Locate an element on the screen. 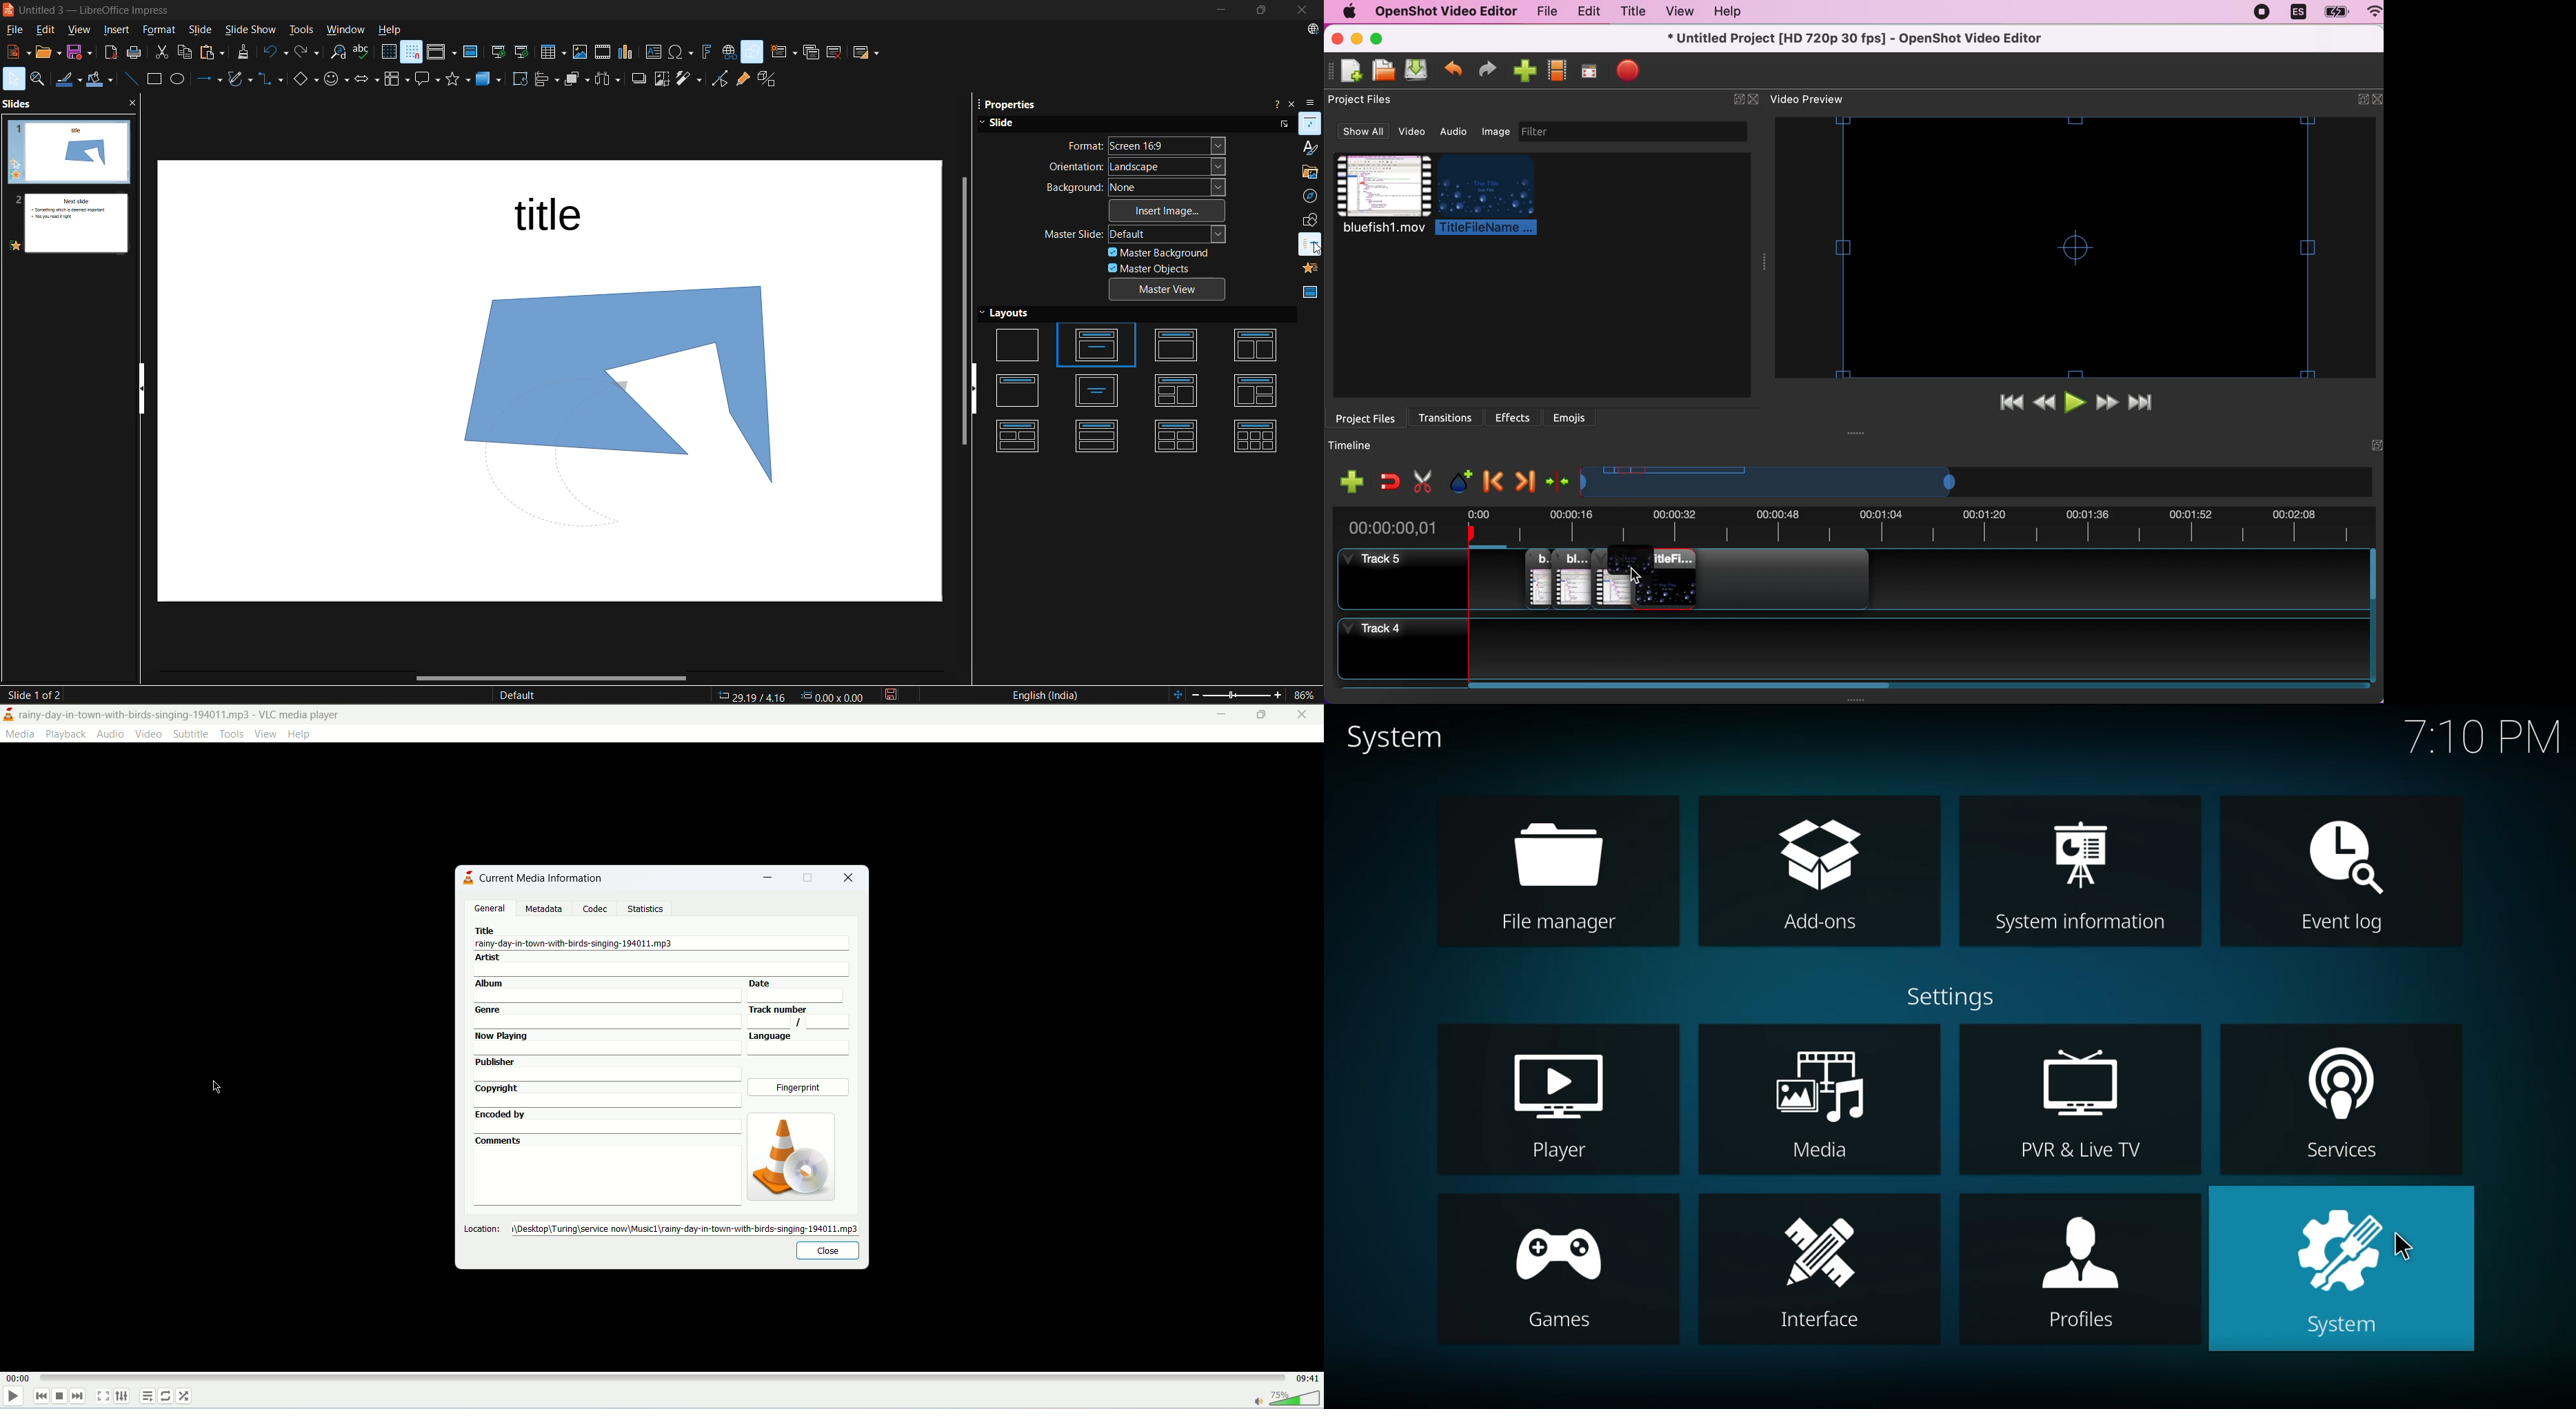  playlist is located at coordinates (147, 1396).